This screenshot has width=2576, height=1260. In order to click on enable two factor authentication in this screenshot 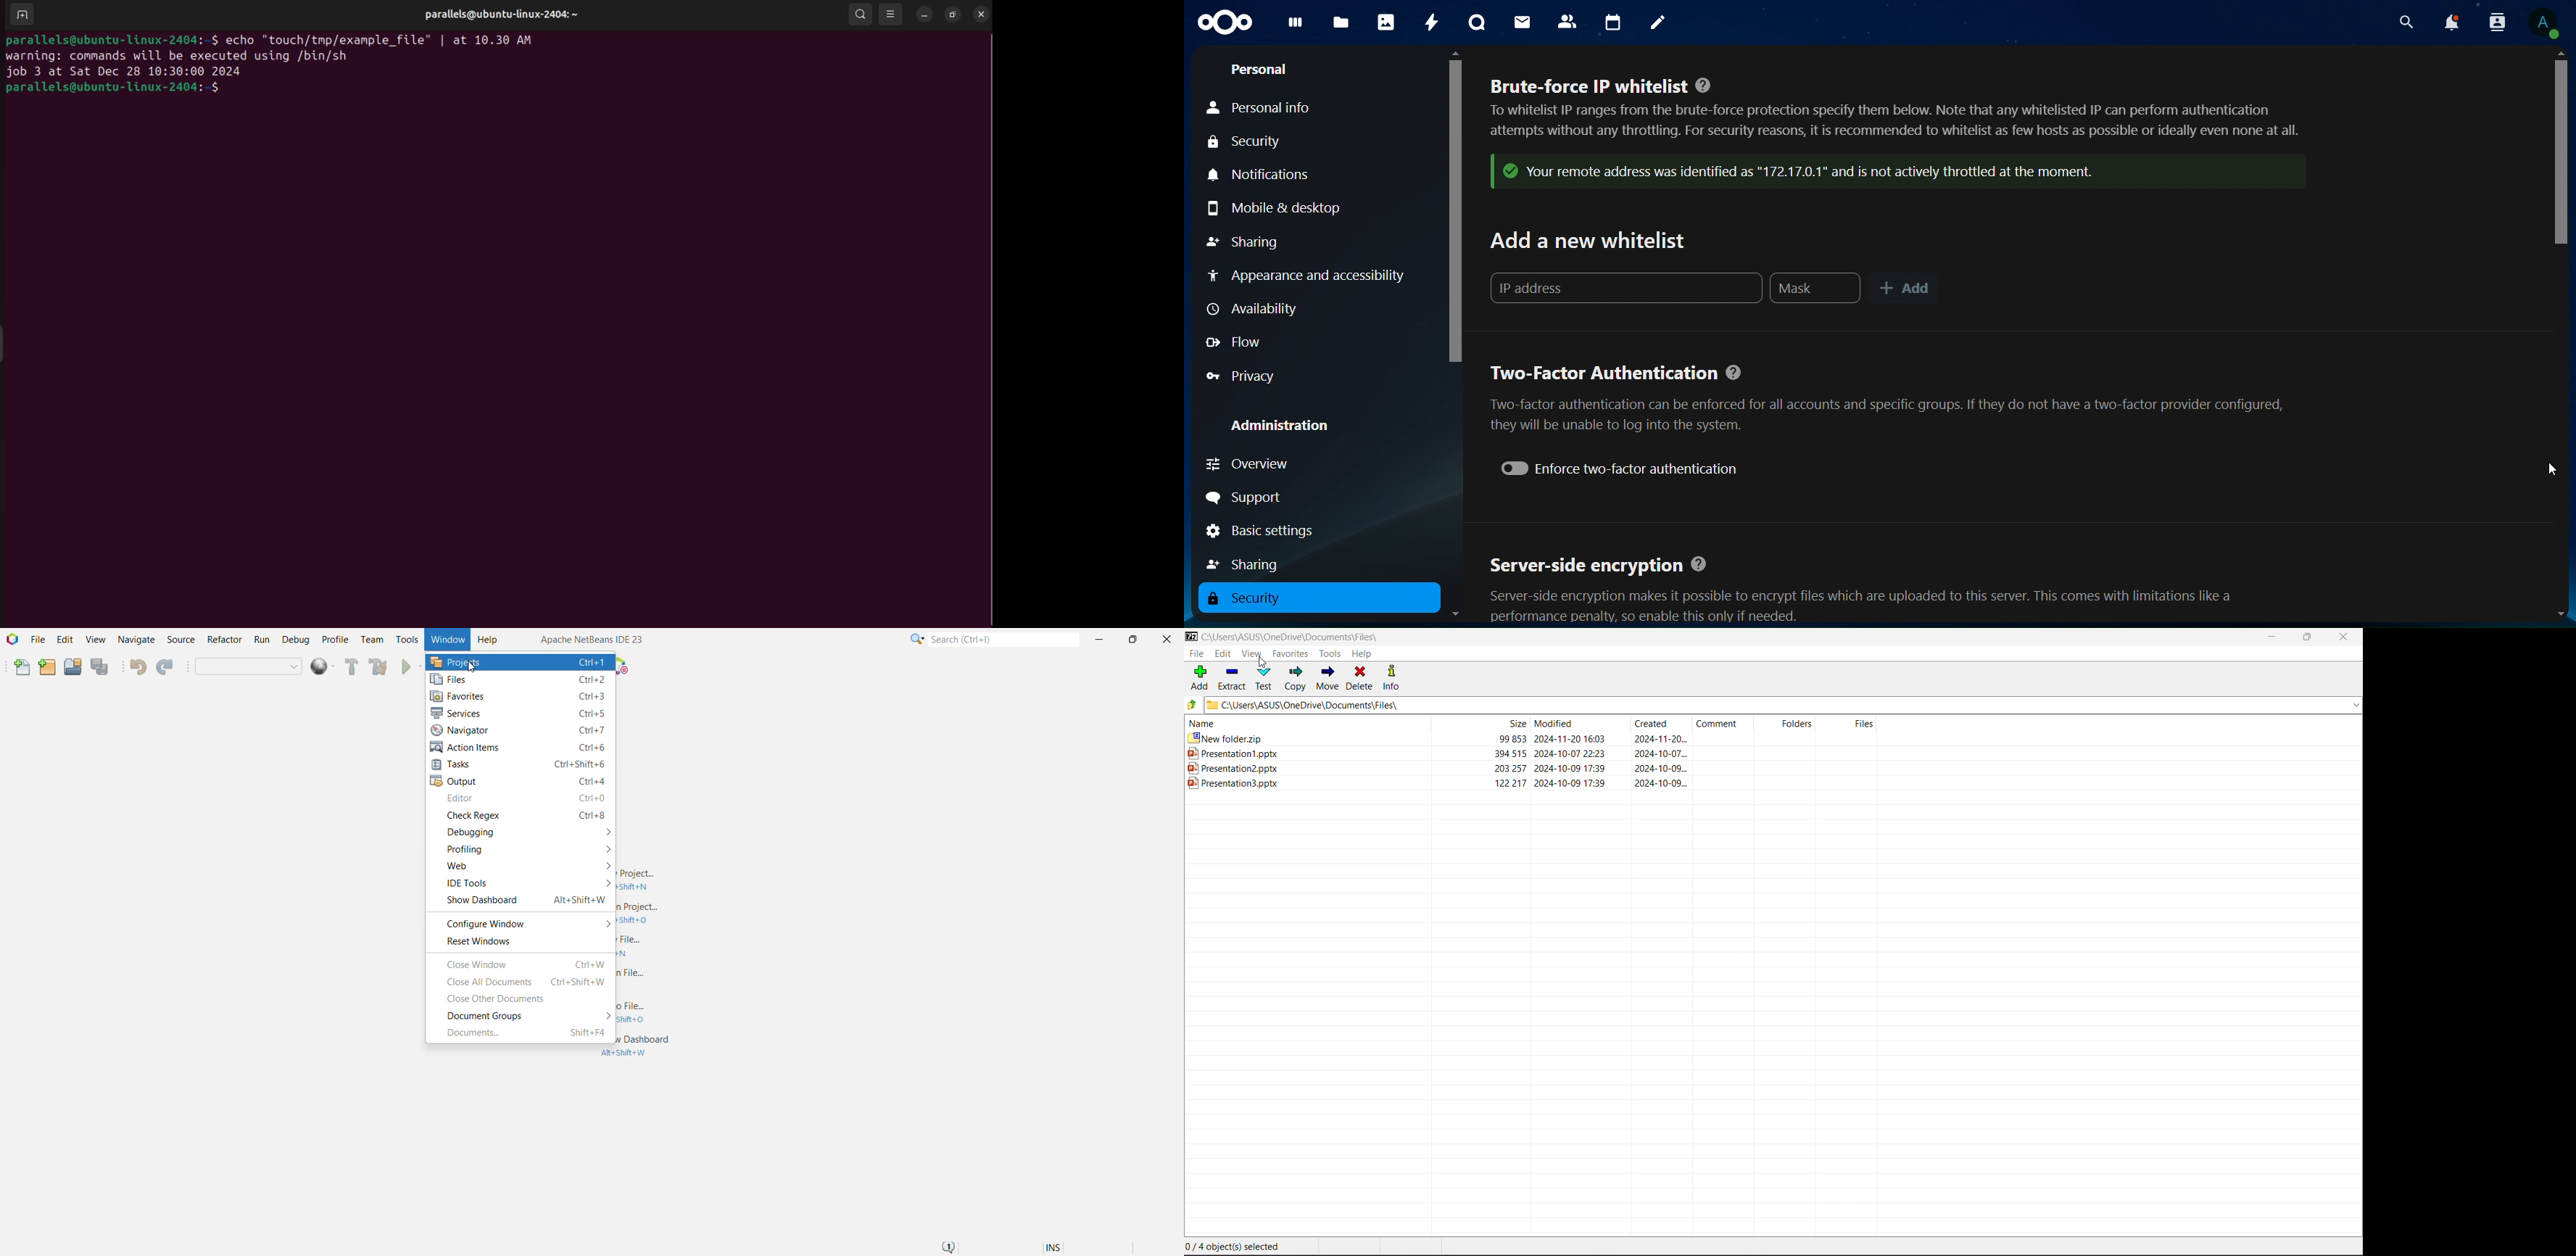, I will do `click(1627, 468)`.